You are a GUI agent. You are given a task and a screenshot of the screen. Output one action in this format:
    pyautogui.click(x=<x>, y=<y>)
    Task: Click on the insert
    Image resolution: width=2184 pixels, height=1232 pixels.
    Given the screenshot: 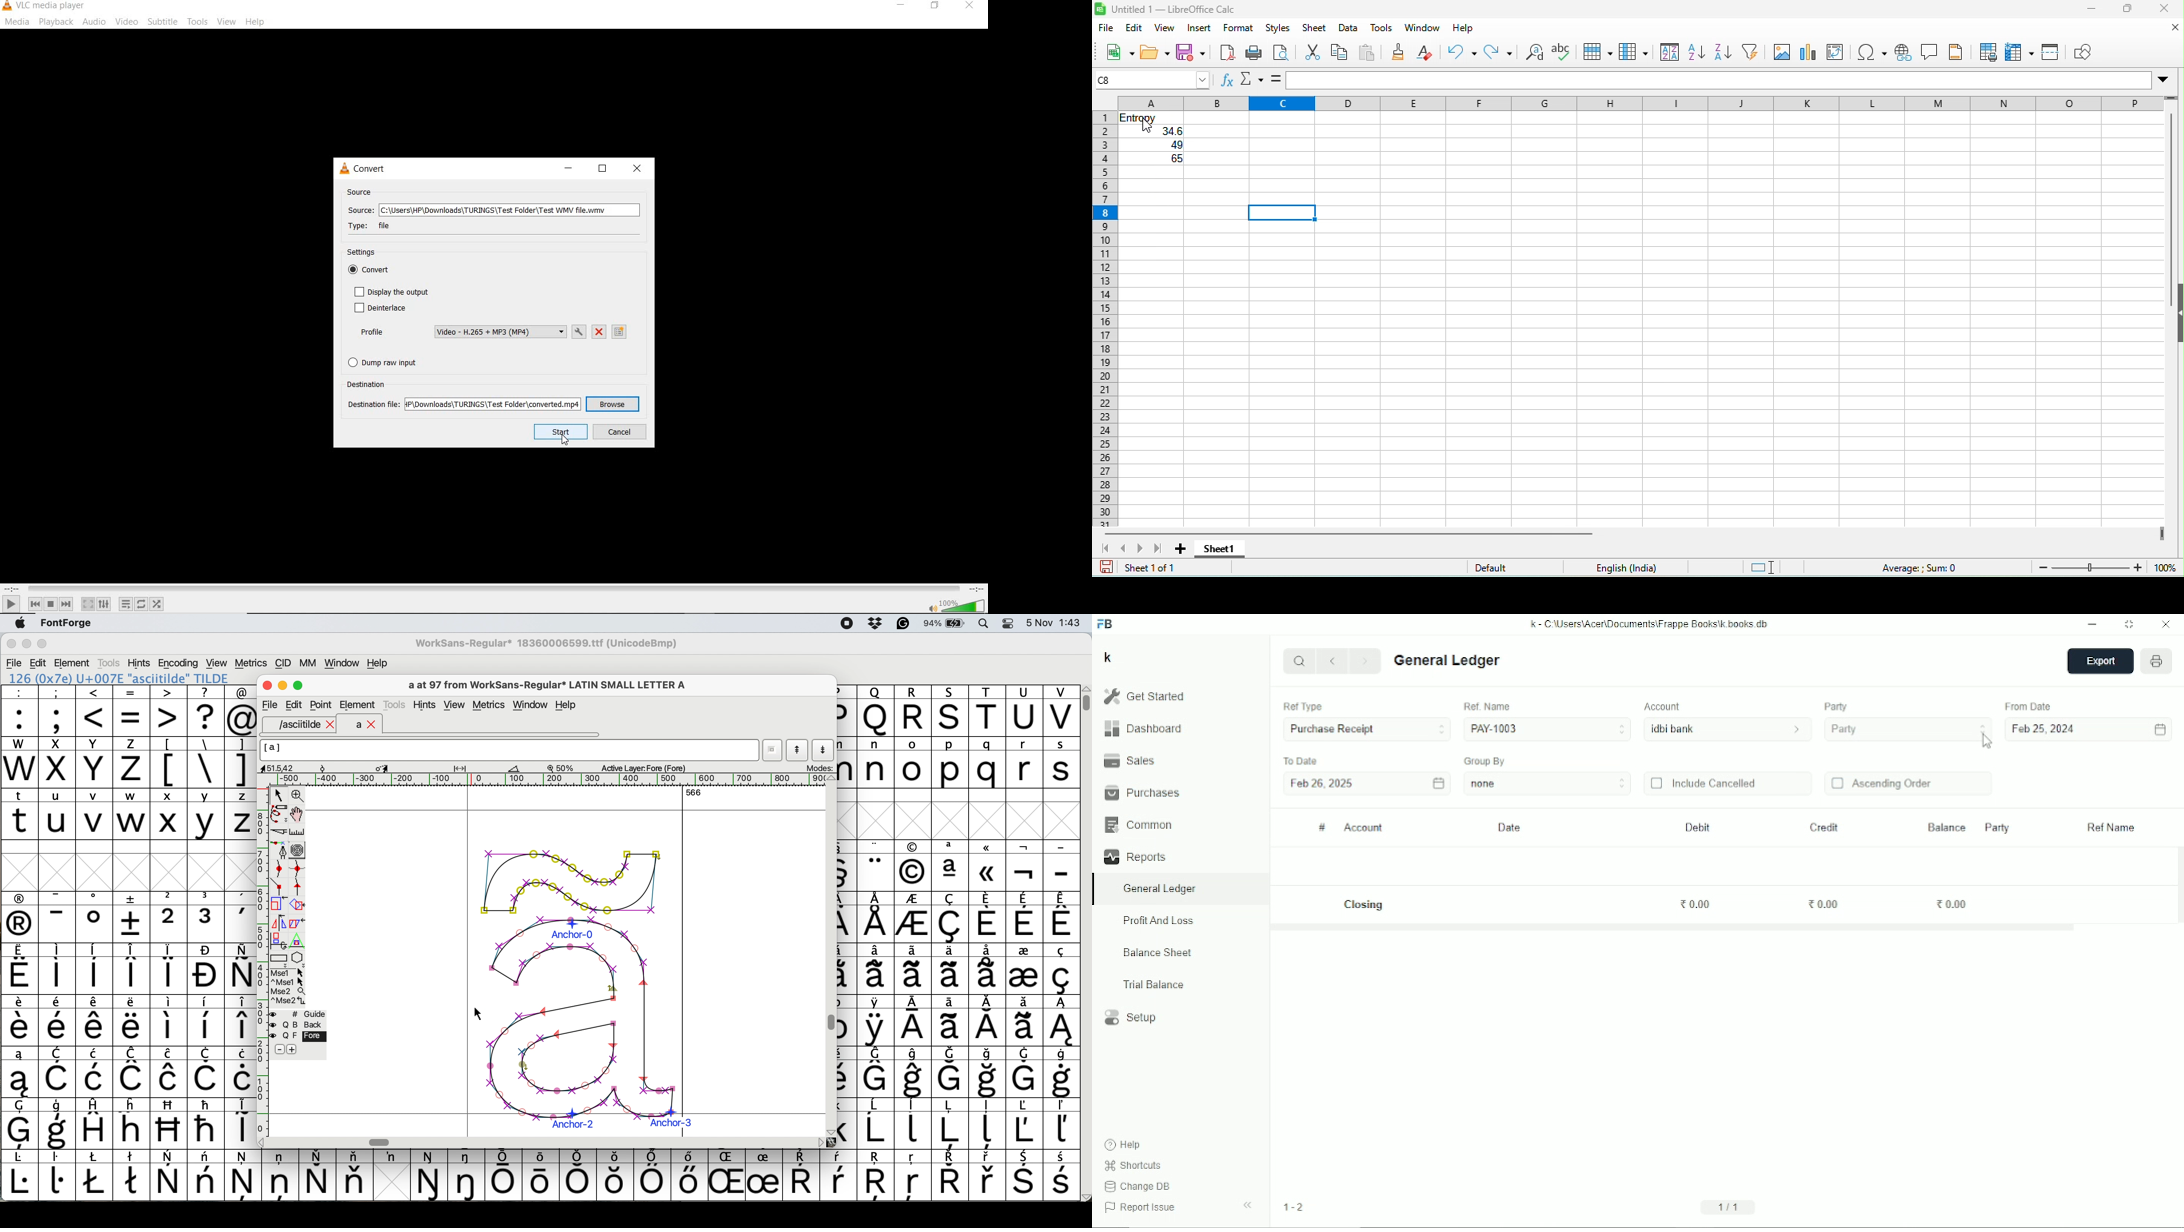 What is the action you would take?
    pyautogui.click(x=1200, y=30)
    